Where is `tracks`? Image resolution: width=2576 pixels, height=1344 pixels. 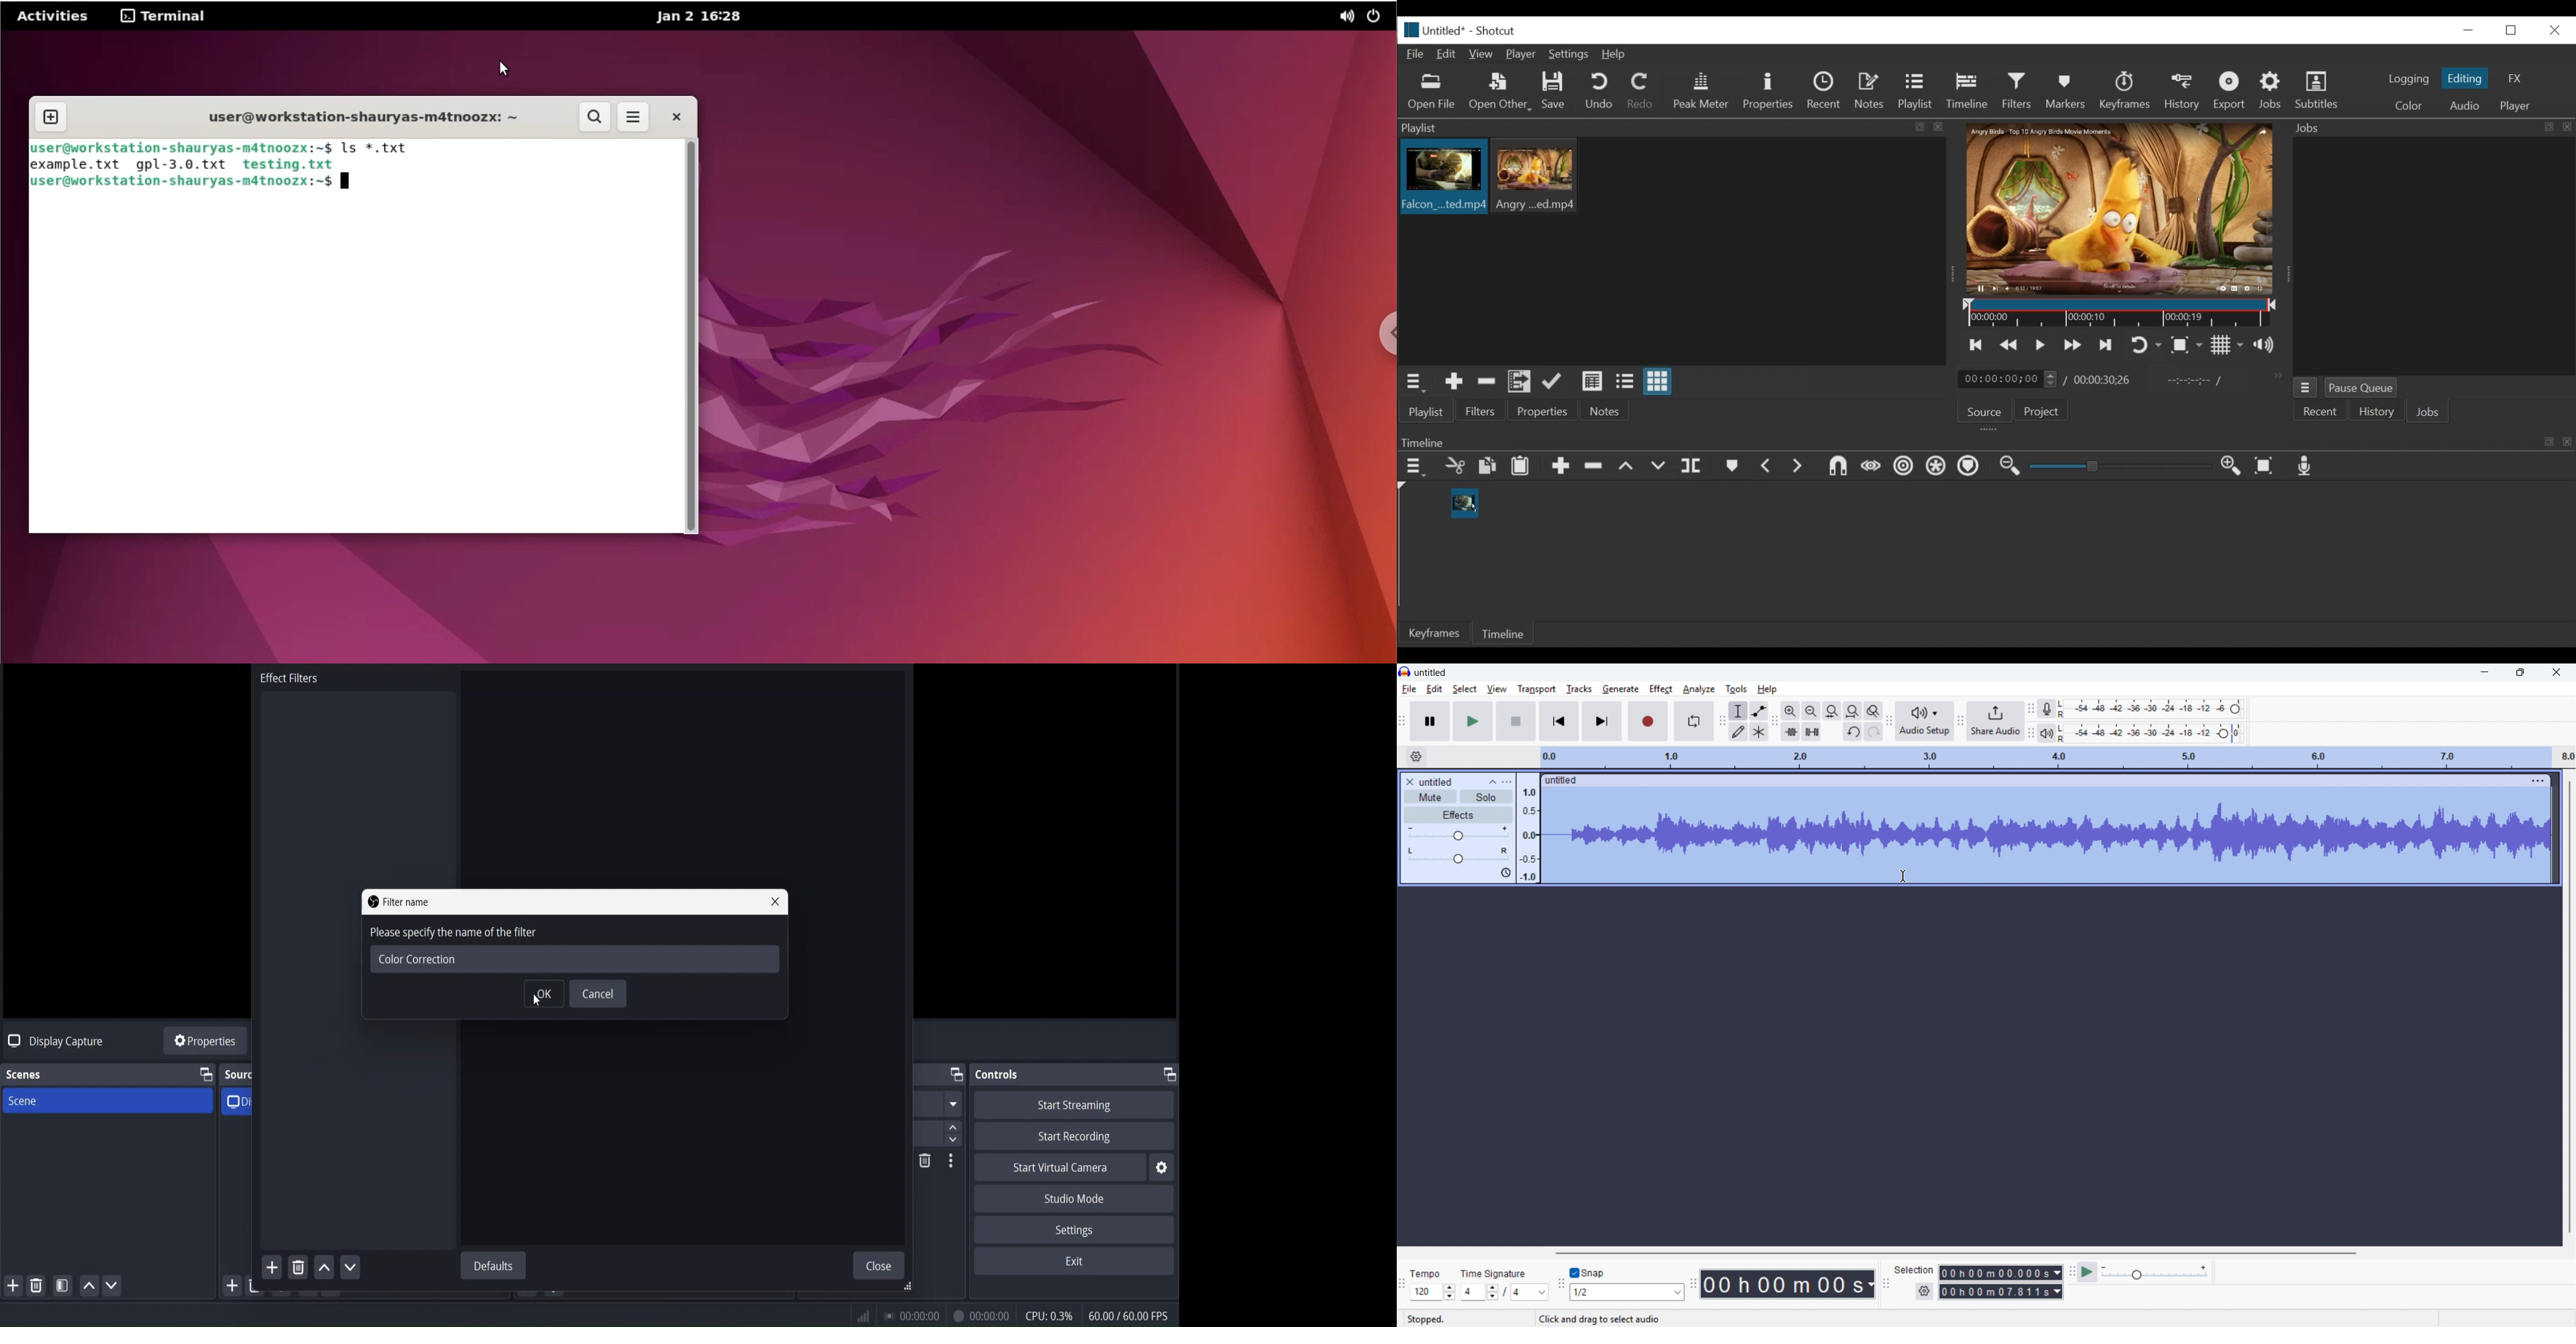
tracks is located at coordinates (1579, 689).